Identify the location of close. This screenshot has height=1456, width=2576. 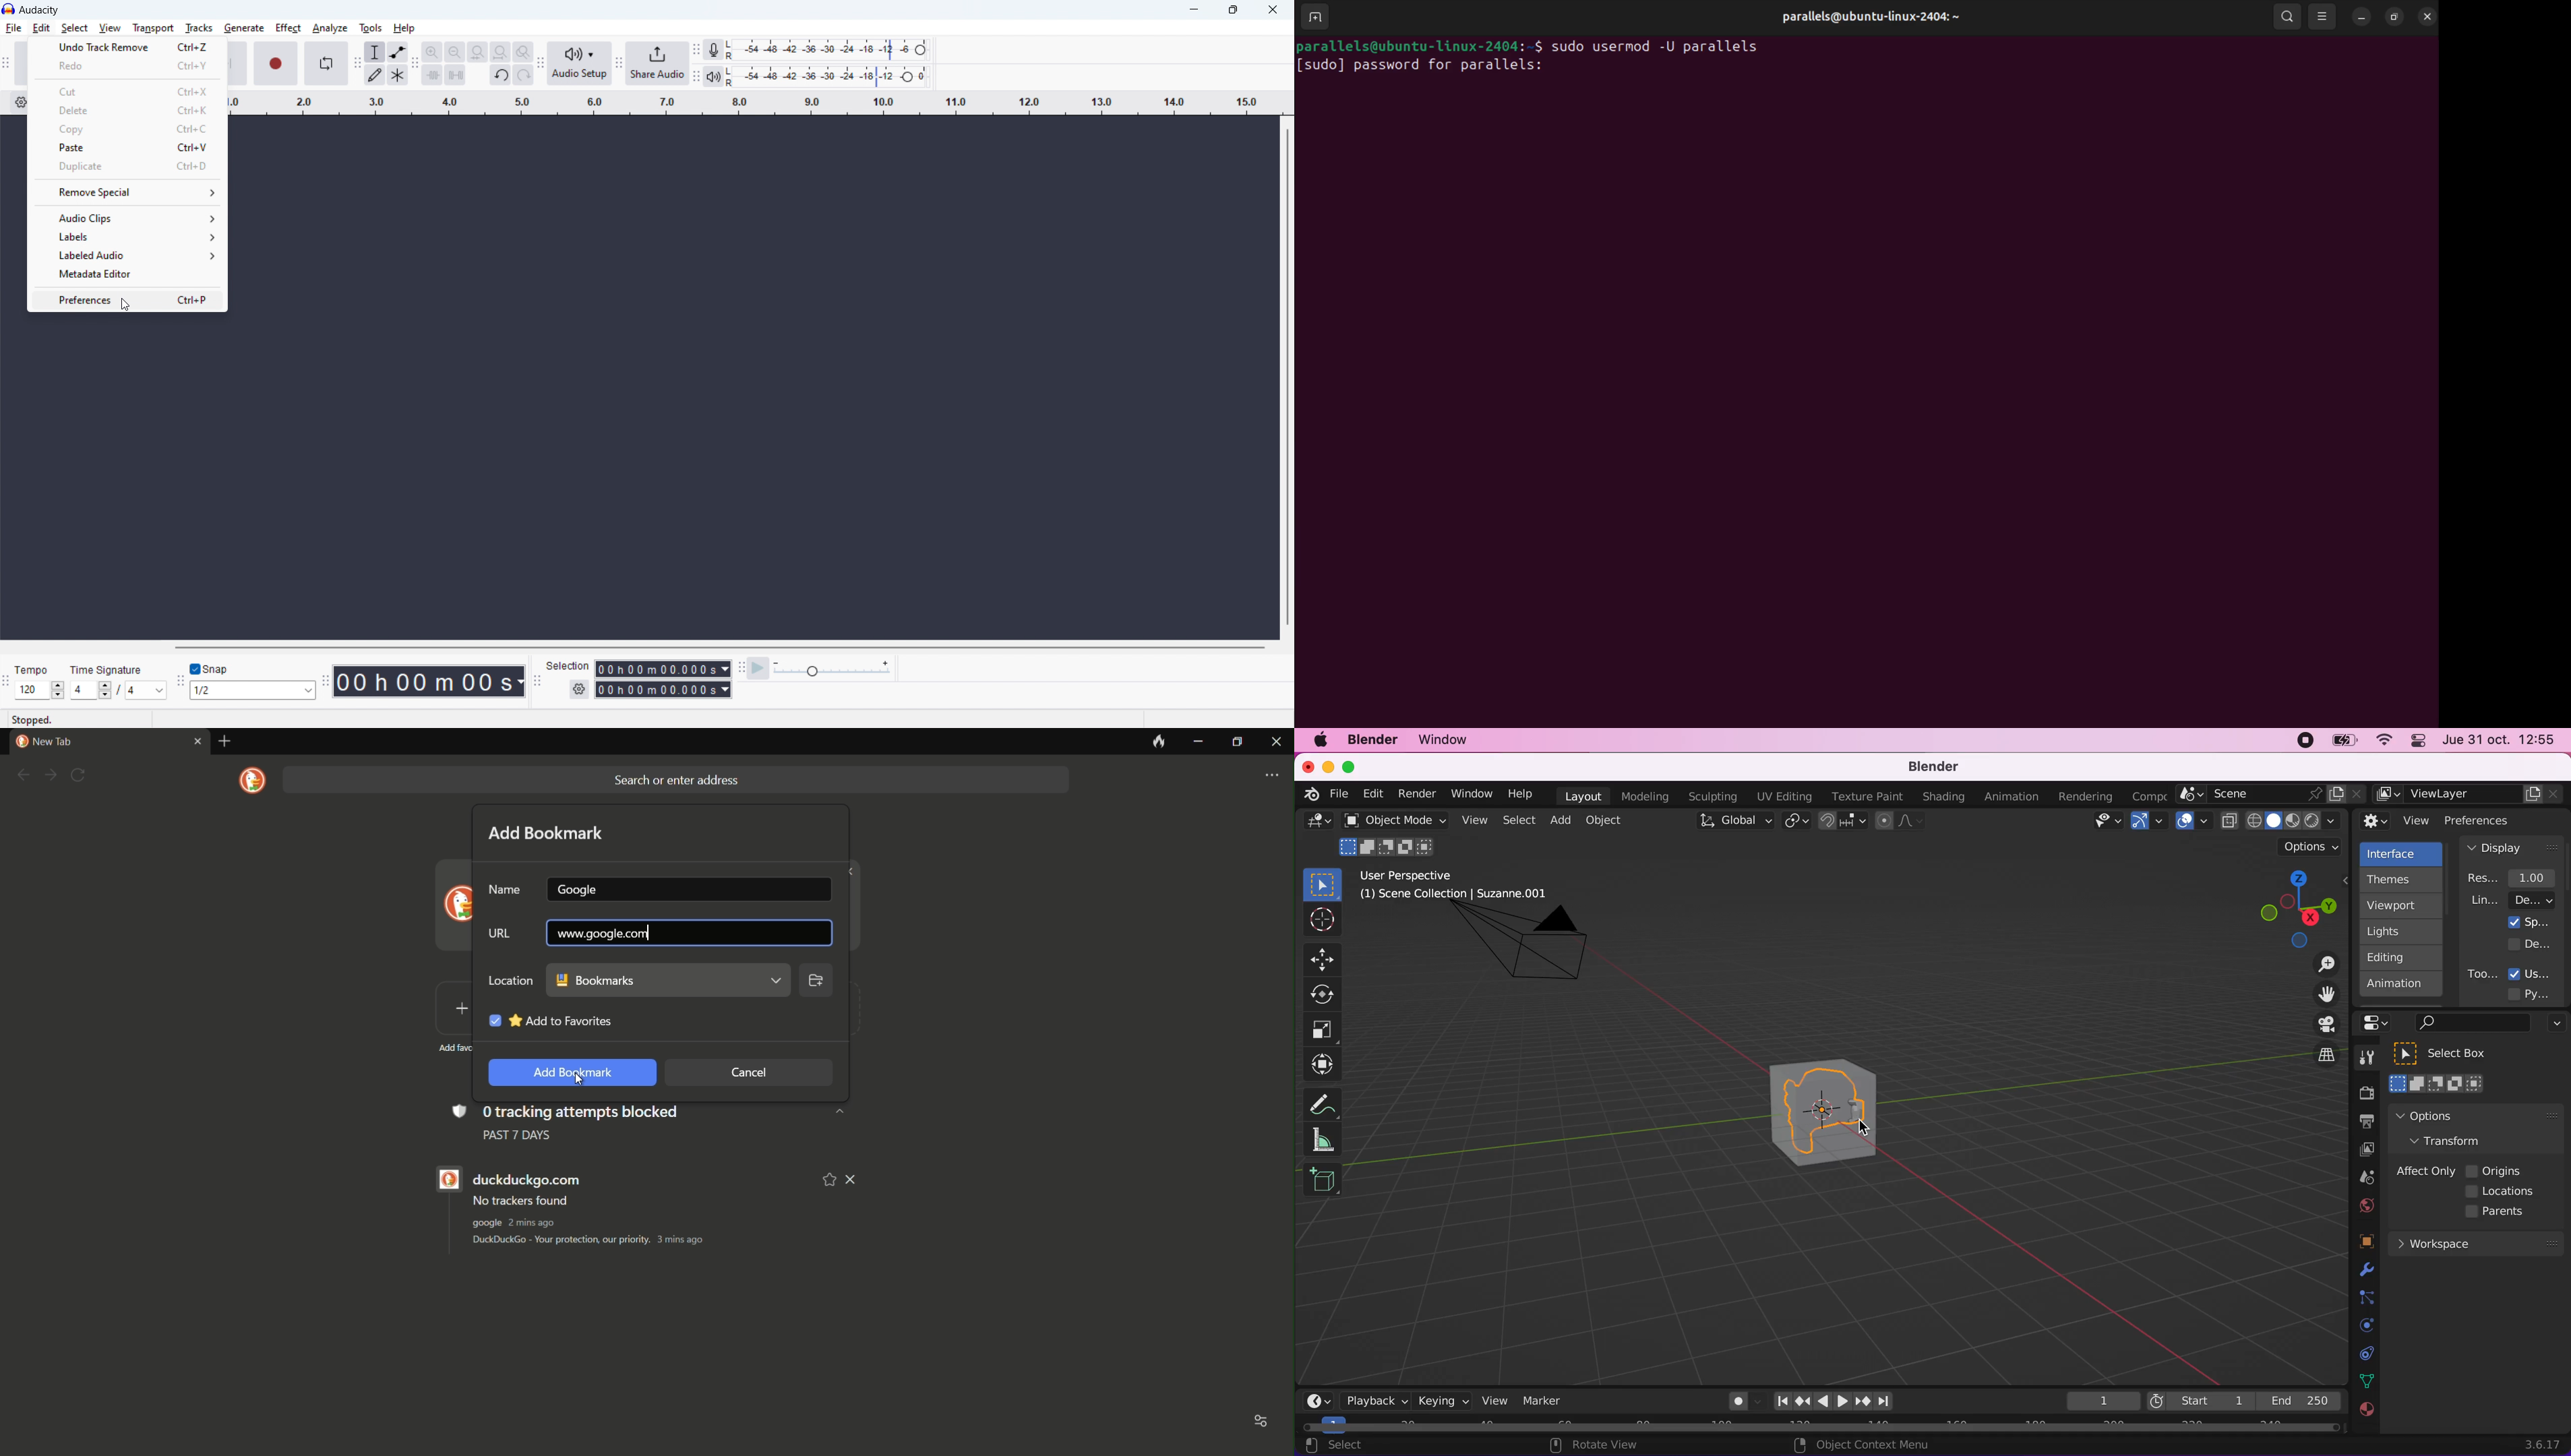
(1307, 766).